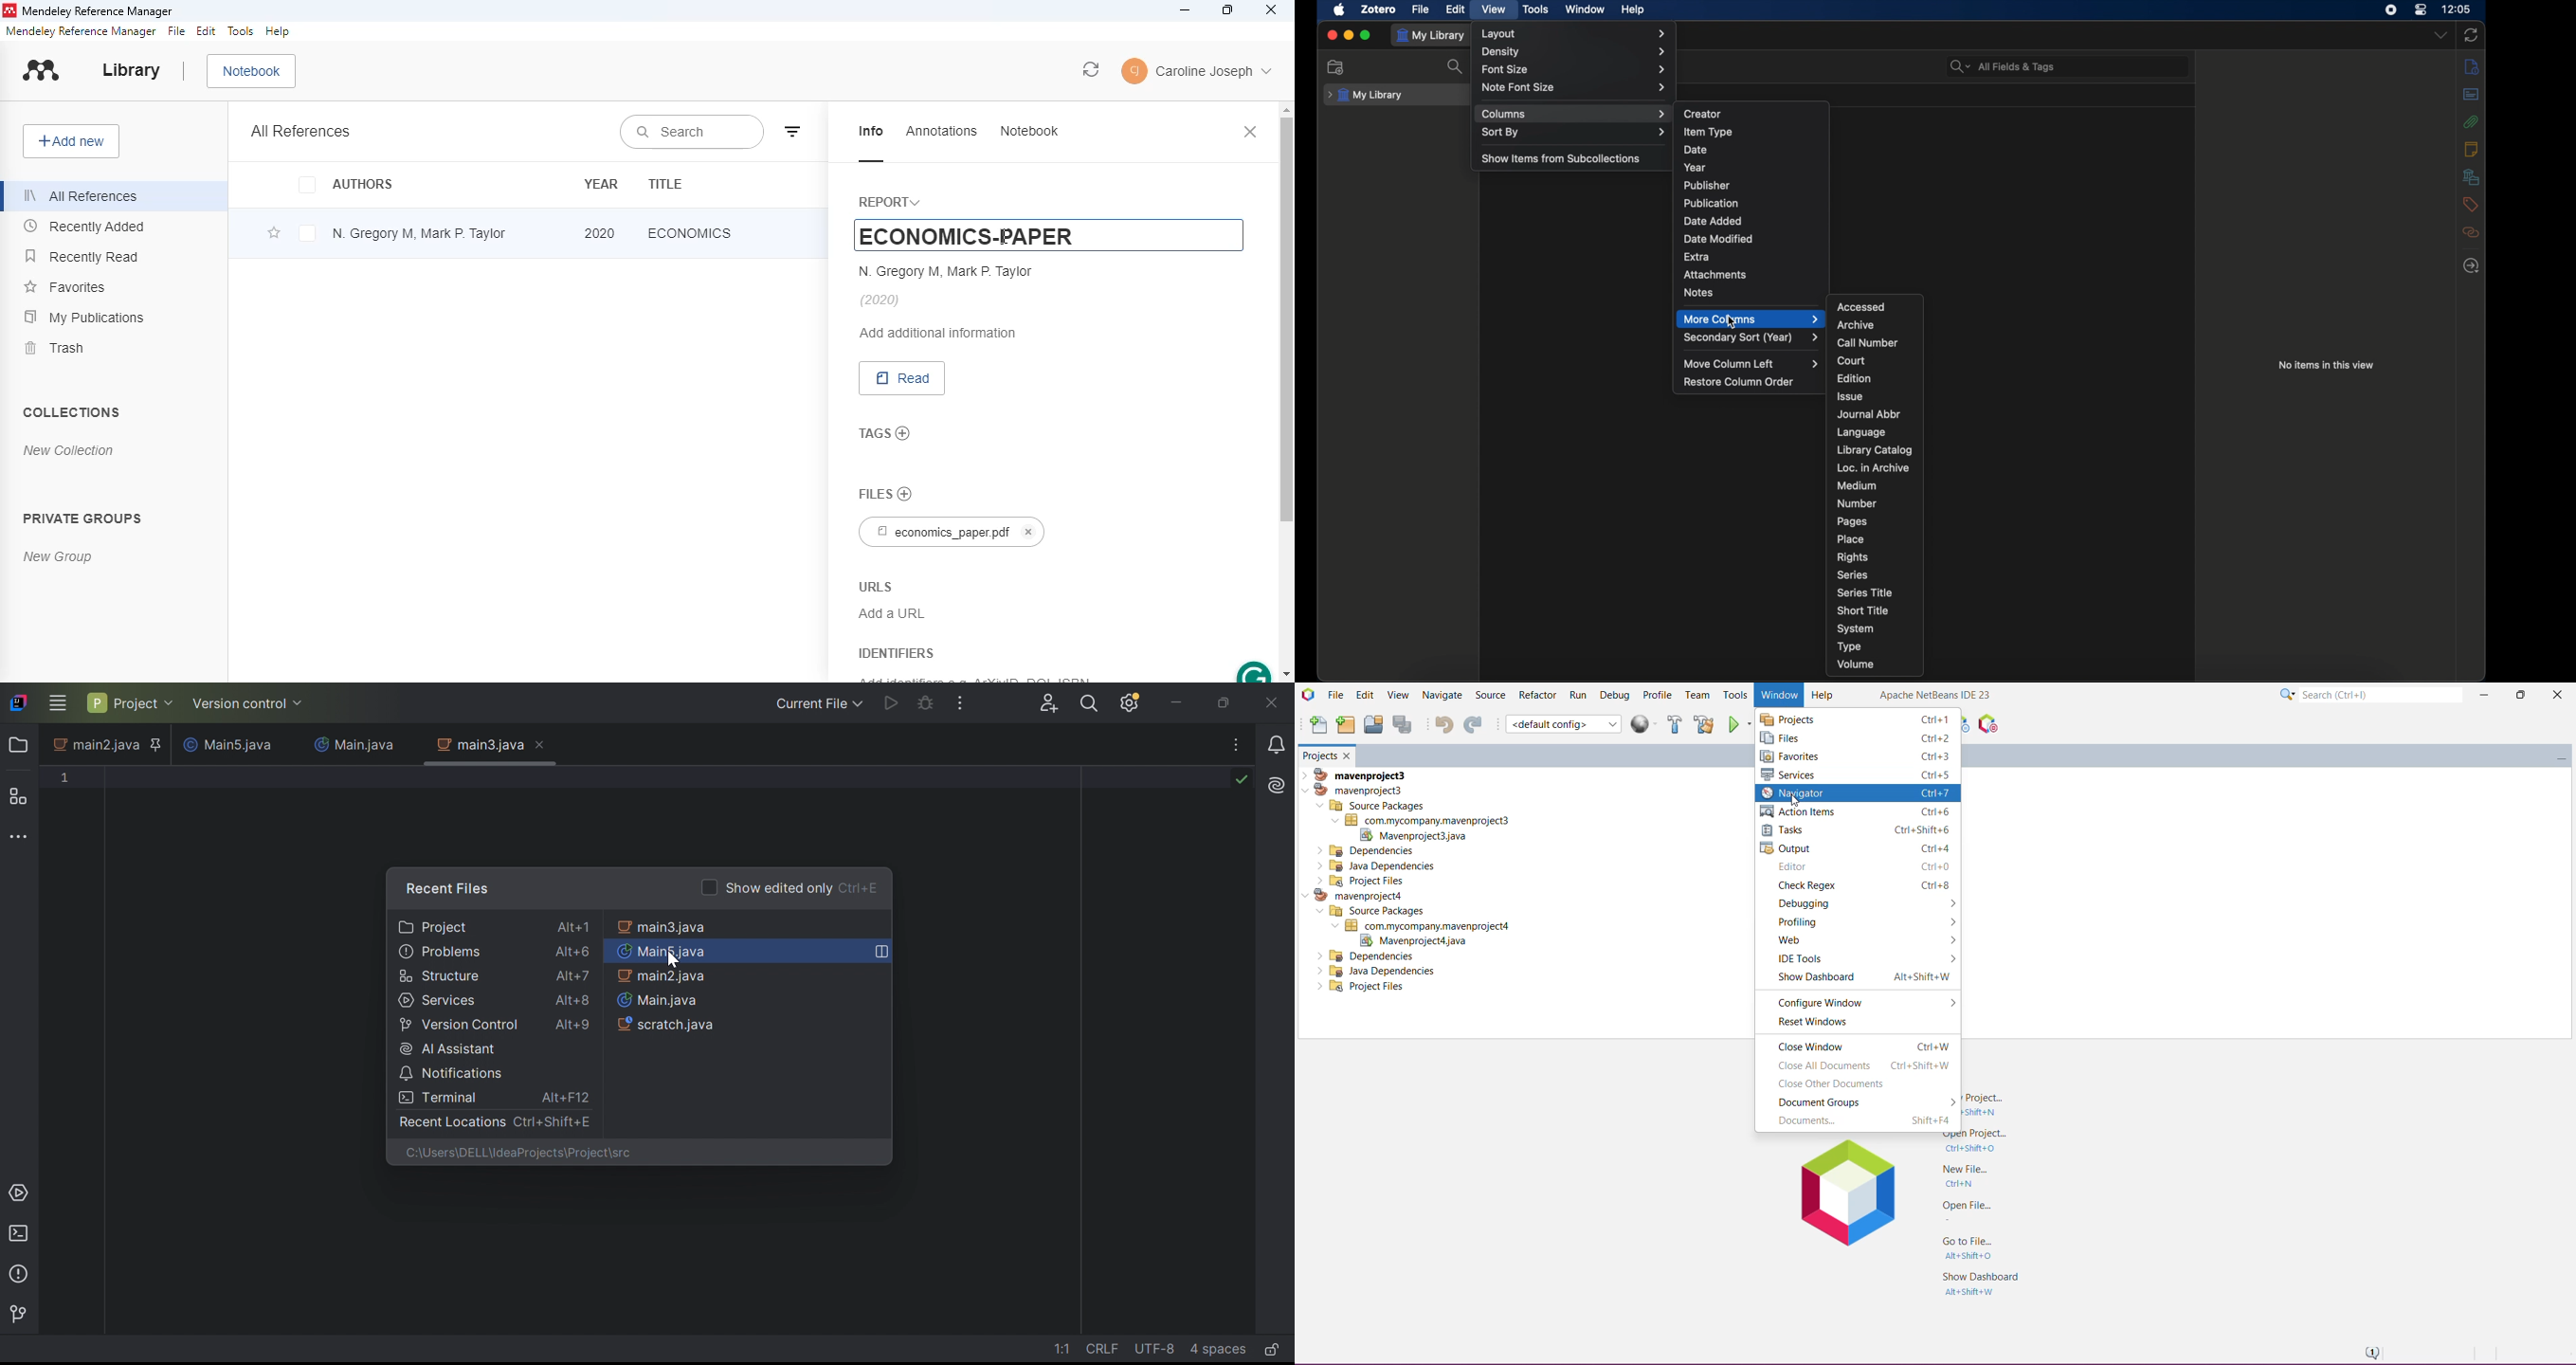 Image resolution: width=2576 pixels, height=1372 pixels. What do you see at coordinates (793, 131) in the screenshot?
I see `filter by` at bounding box center [793, 131].